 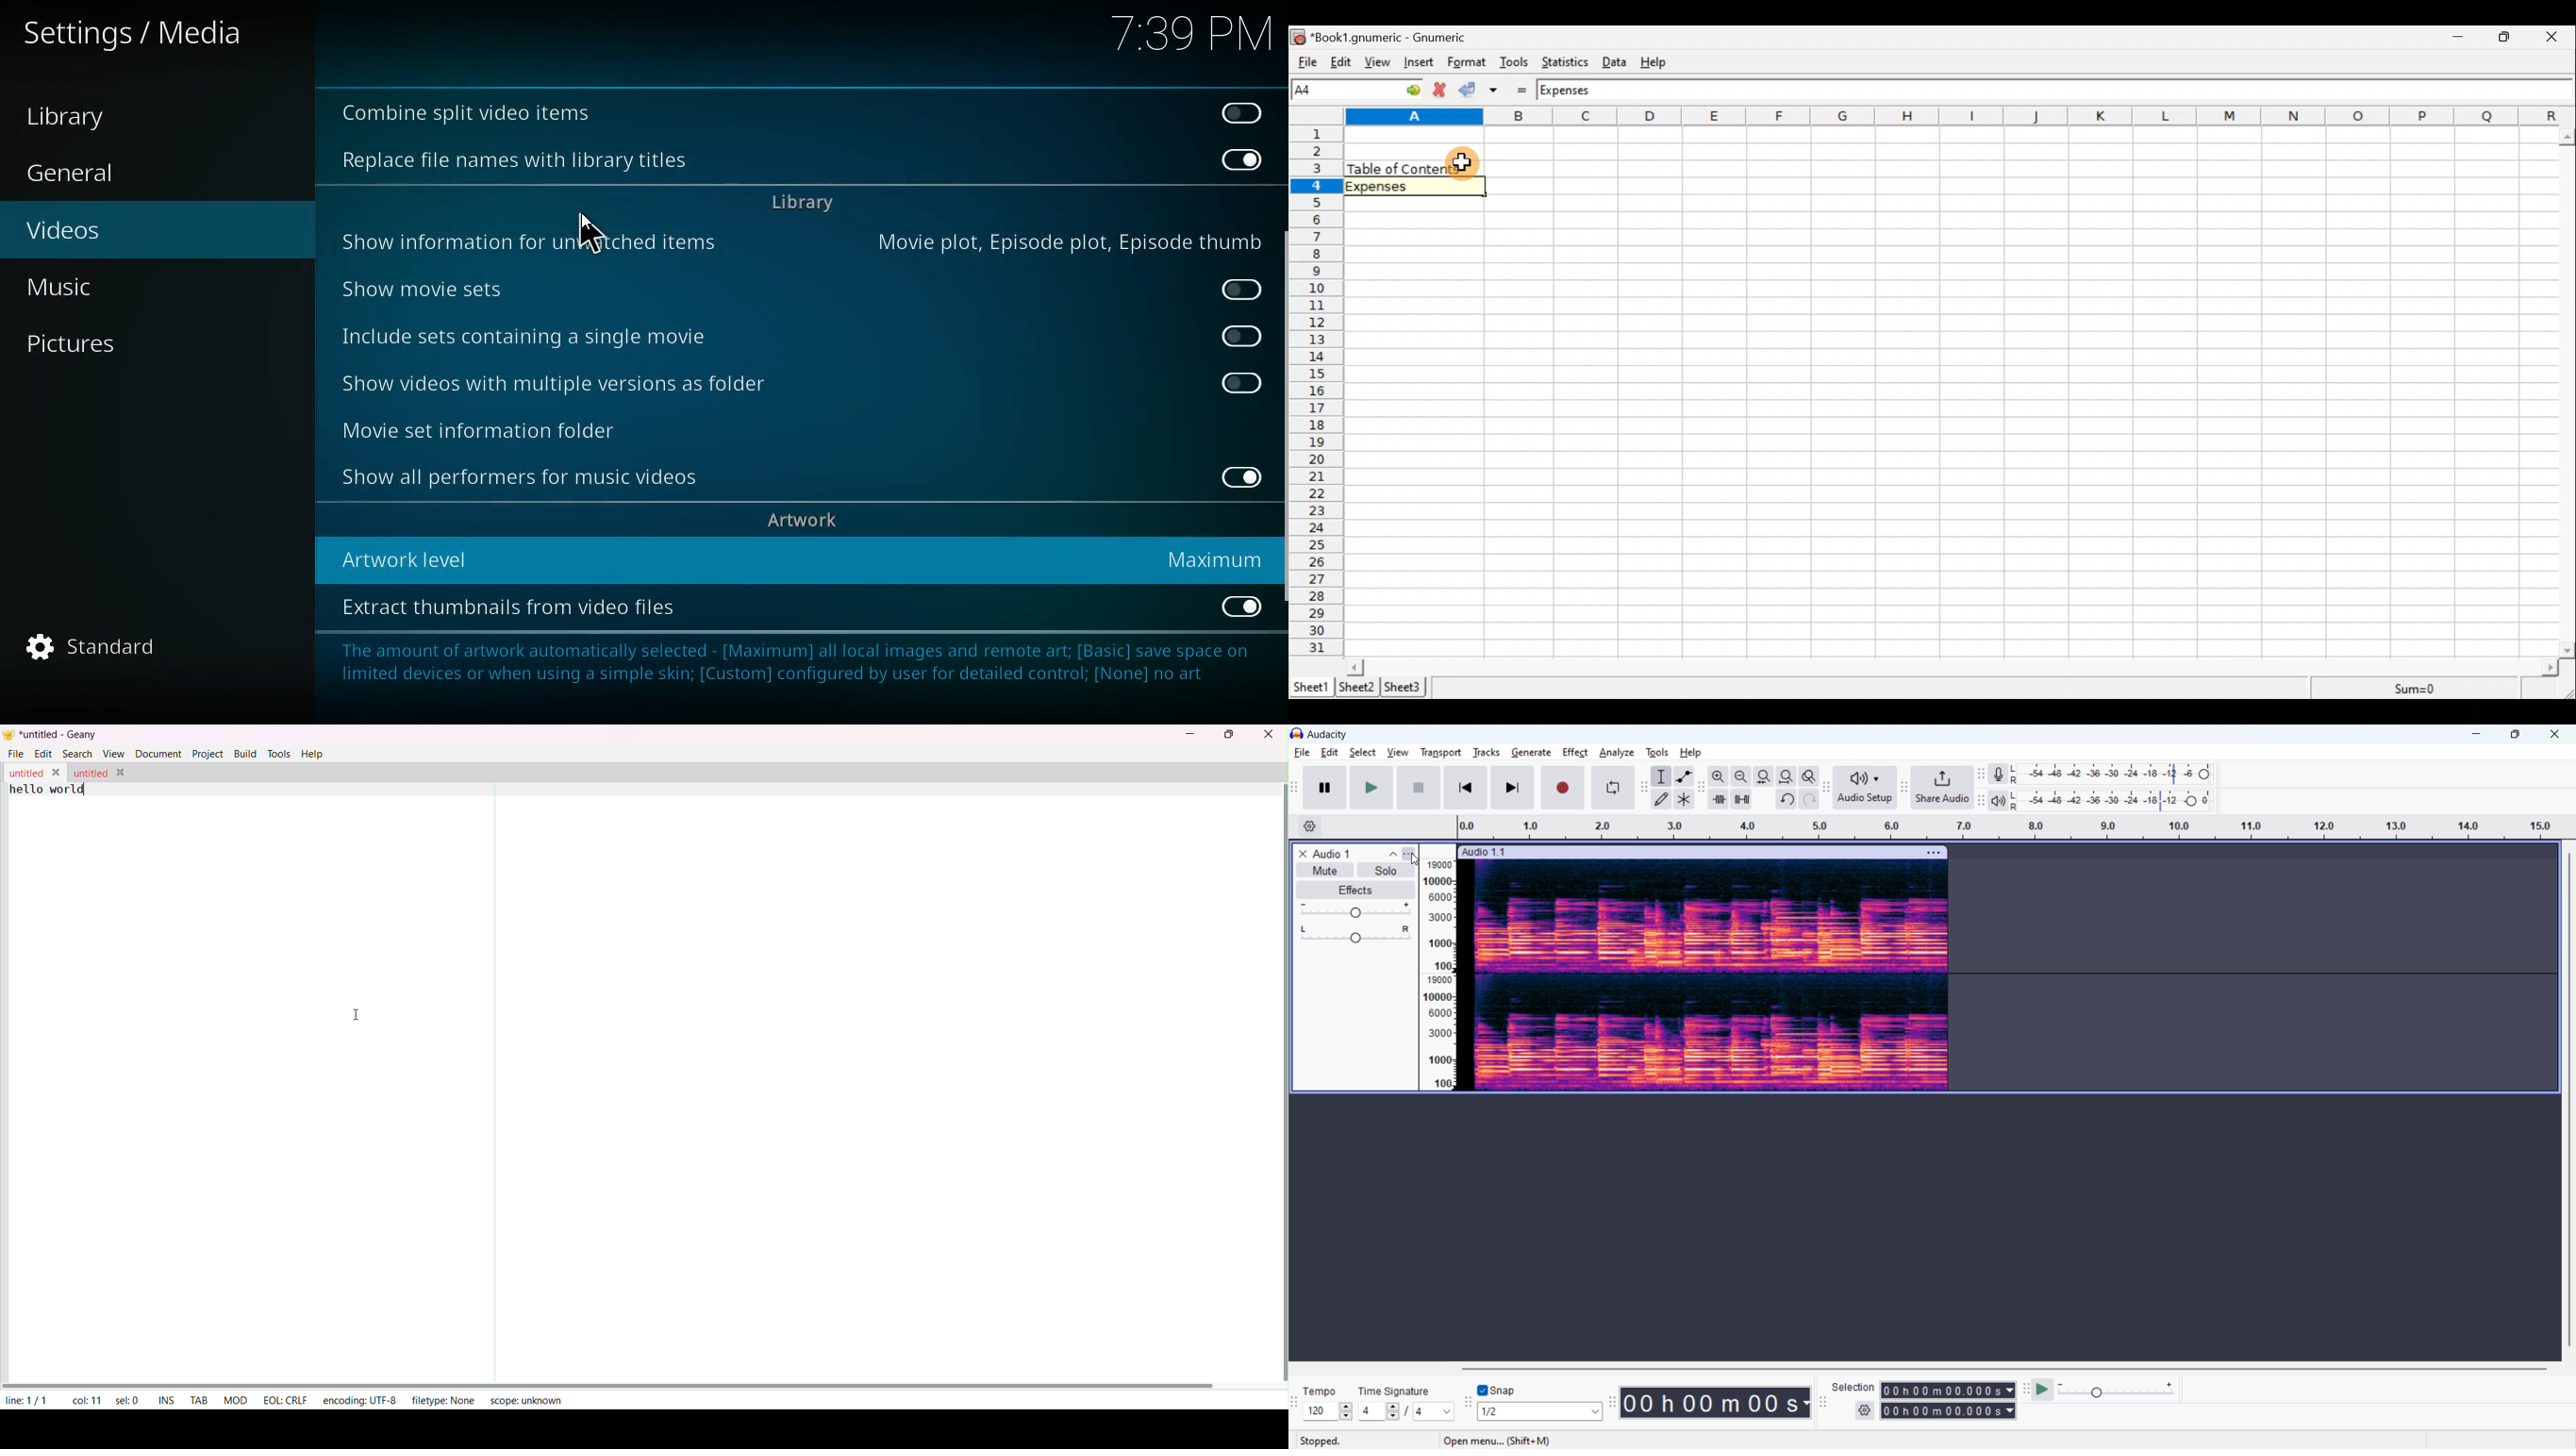 What do you see at coordinates (92, 175) in the screenshot?
I see `General` at bounding box center [92, 175].